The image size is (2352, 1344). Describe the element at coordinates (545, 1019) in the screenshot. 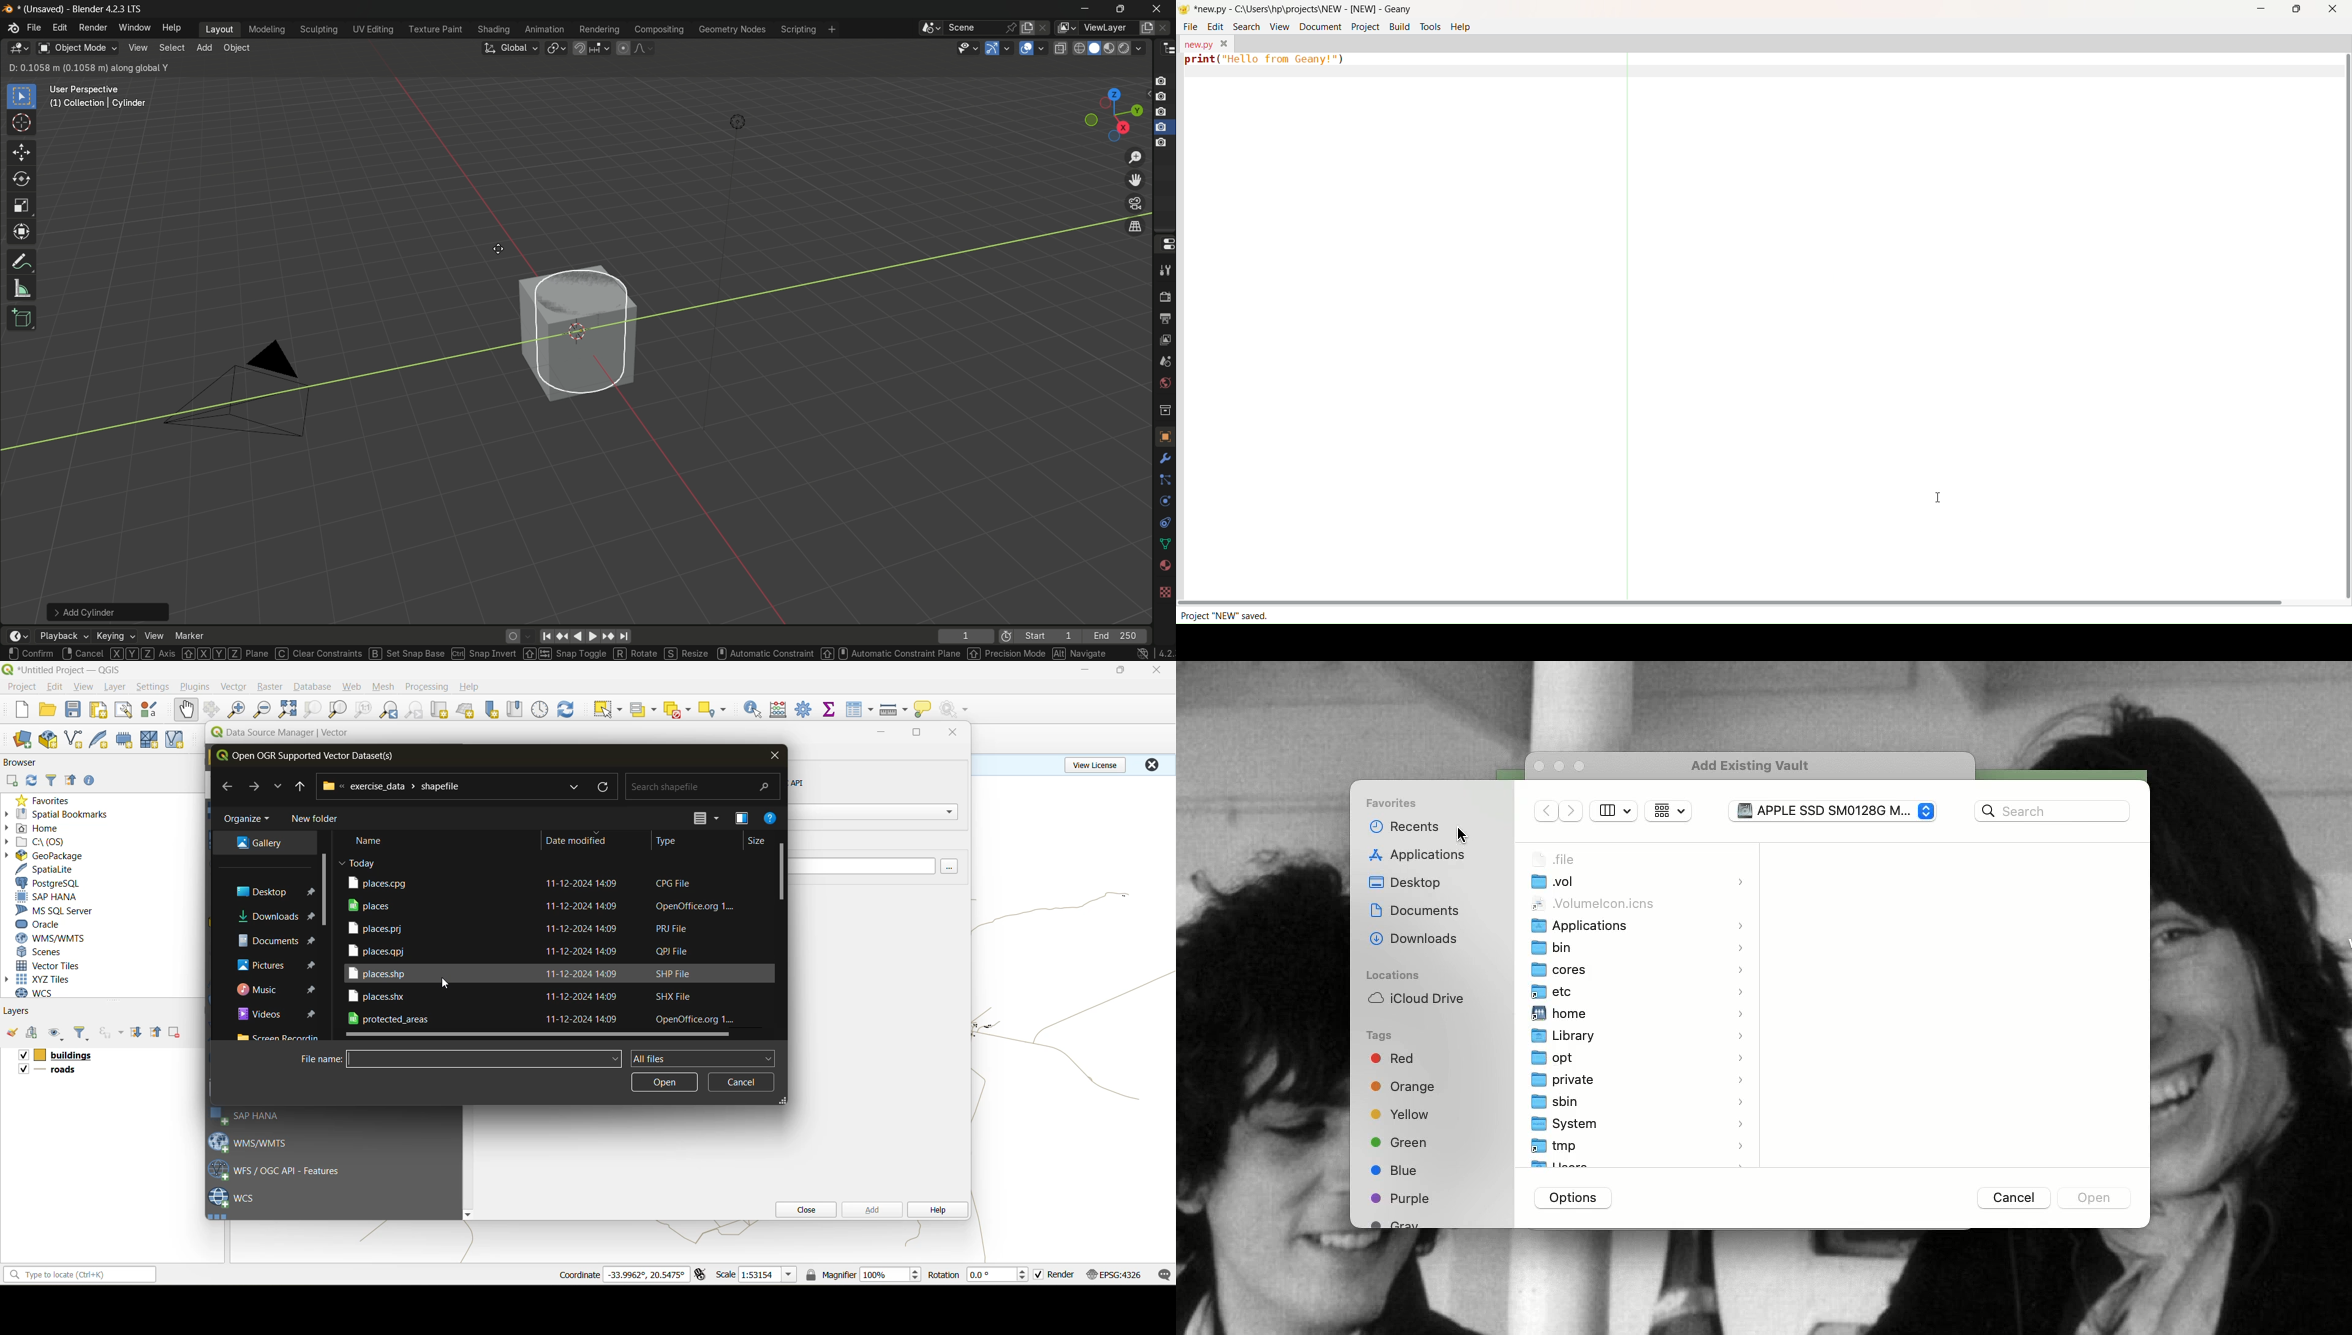

I see `file/folder names` at that location.